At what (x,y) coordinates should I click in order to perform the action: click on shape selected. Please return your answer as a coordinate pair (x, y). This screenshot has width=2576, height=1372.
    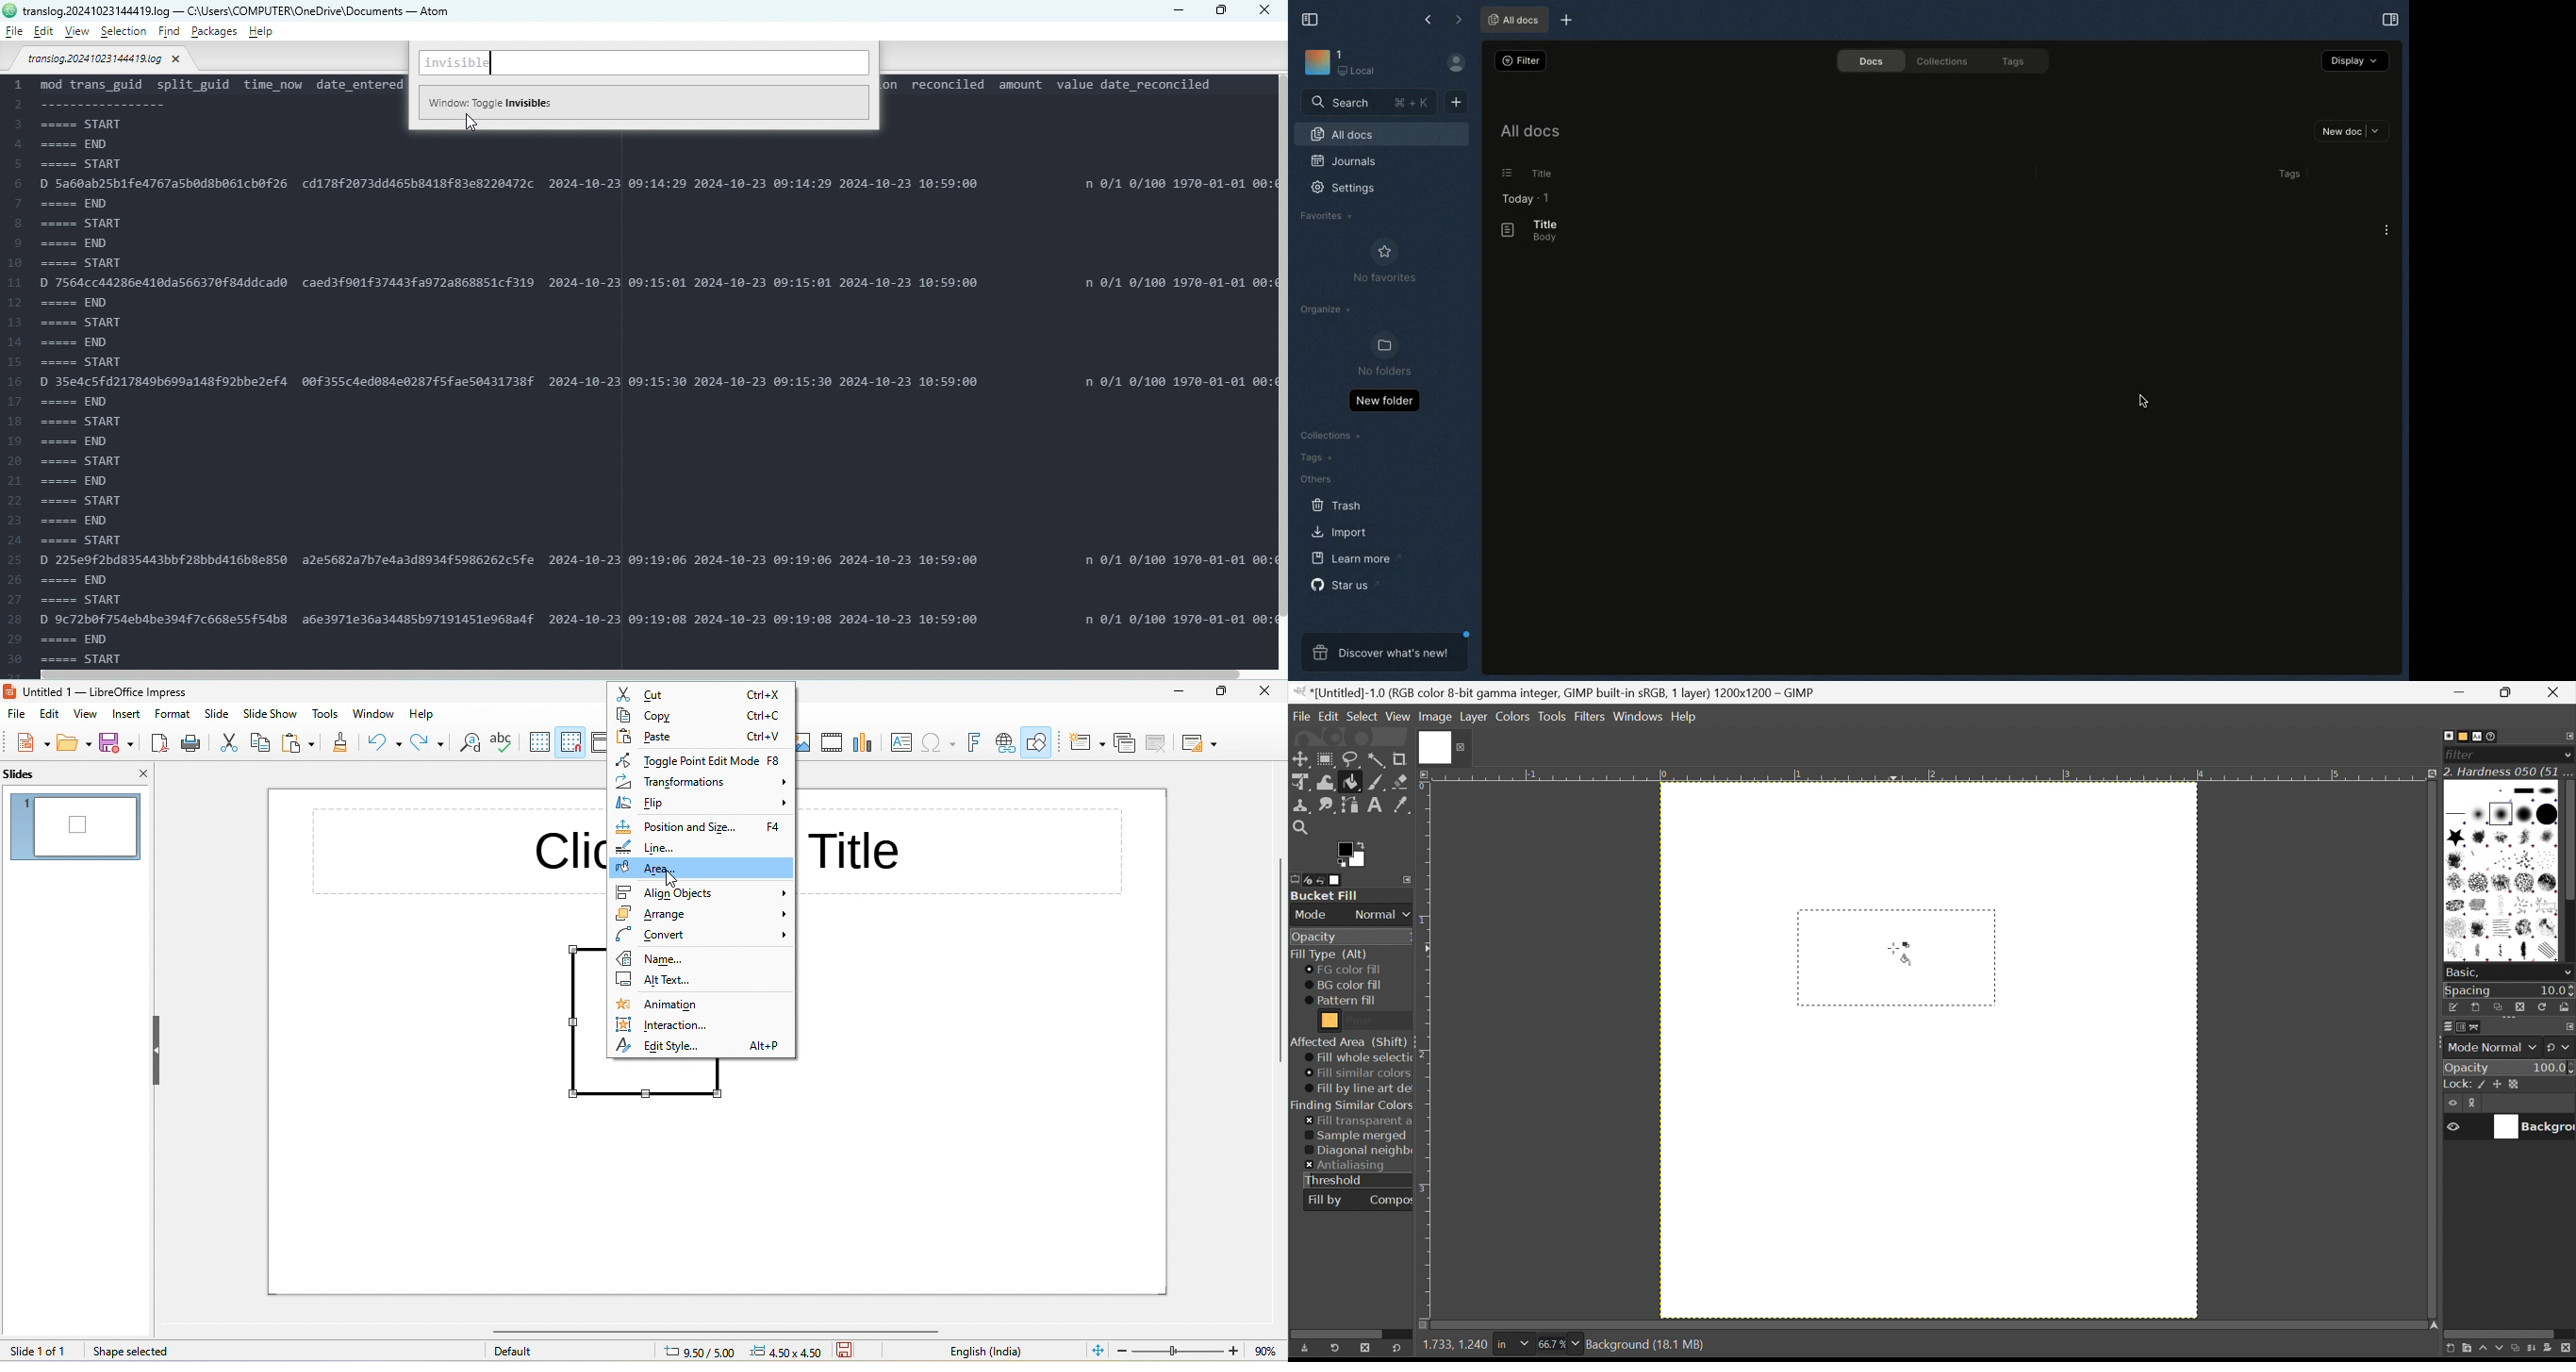
    Looking at the image, I should click on (135, 1353).